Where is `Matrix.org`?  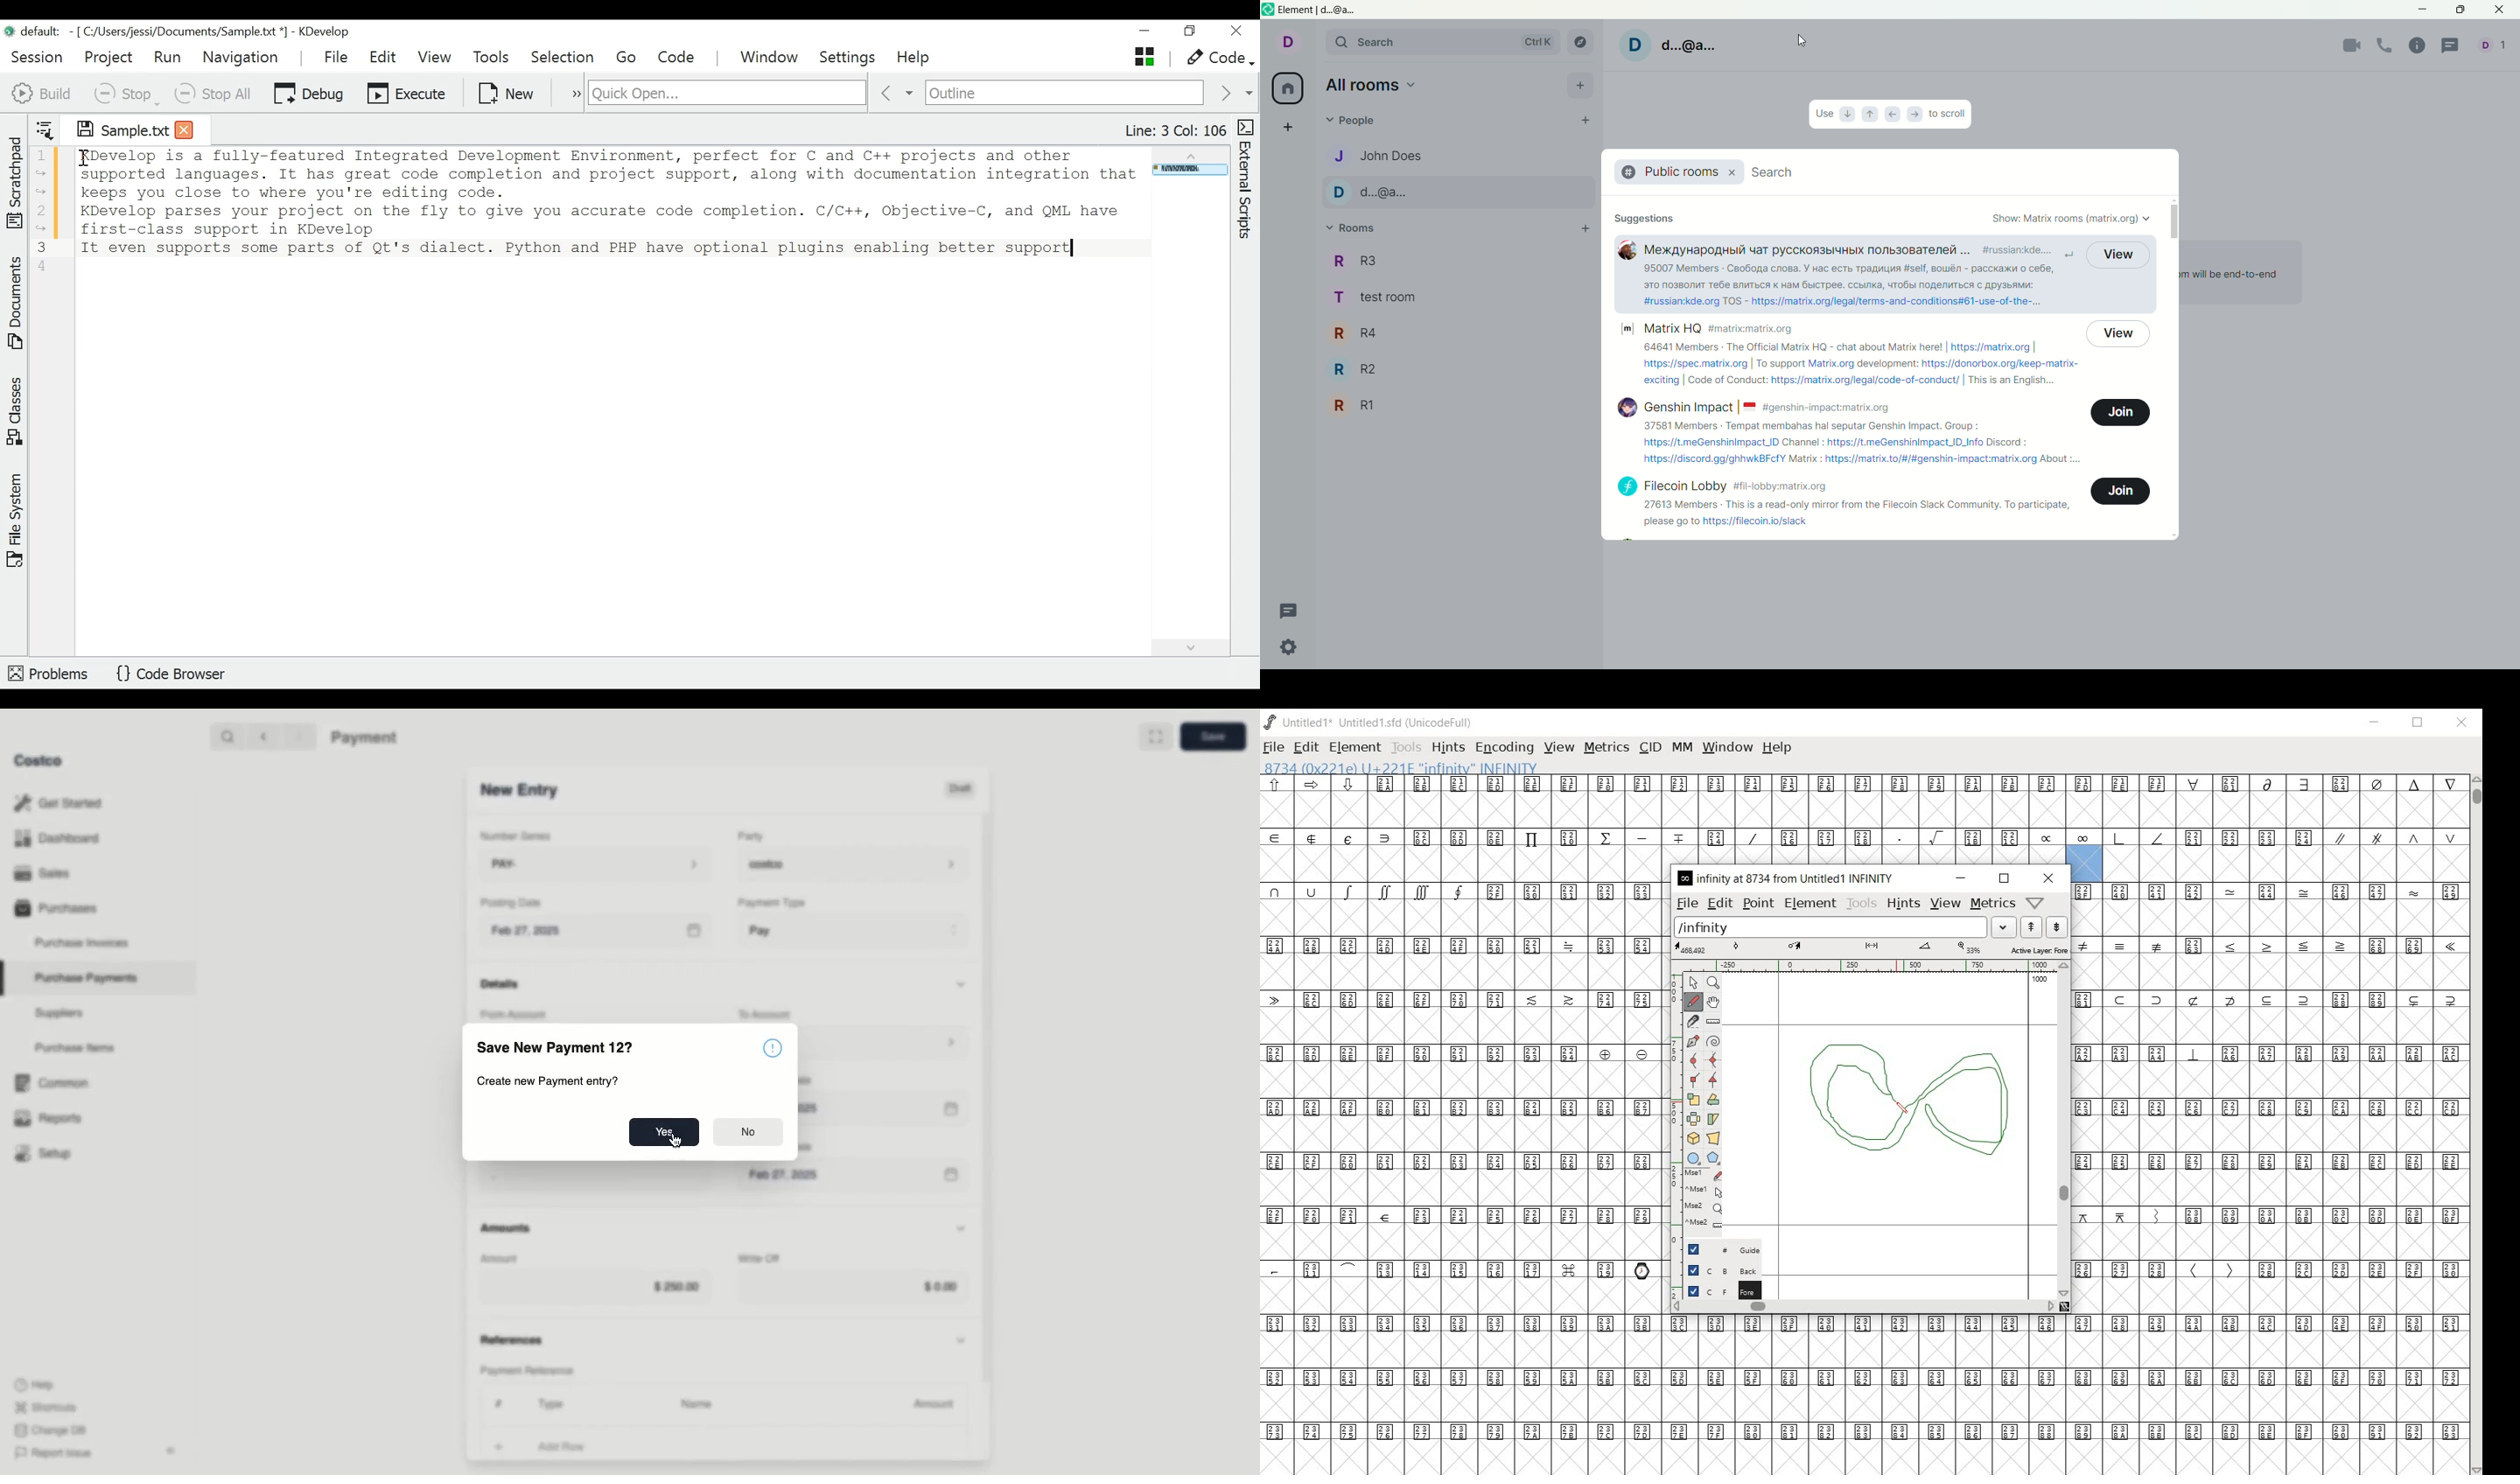
Matrix.org is located at coordinates (1832, 364).